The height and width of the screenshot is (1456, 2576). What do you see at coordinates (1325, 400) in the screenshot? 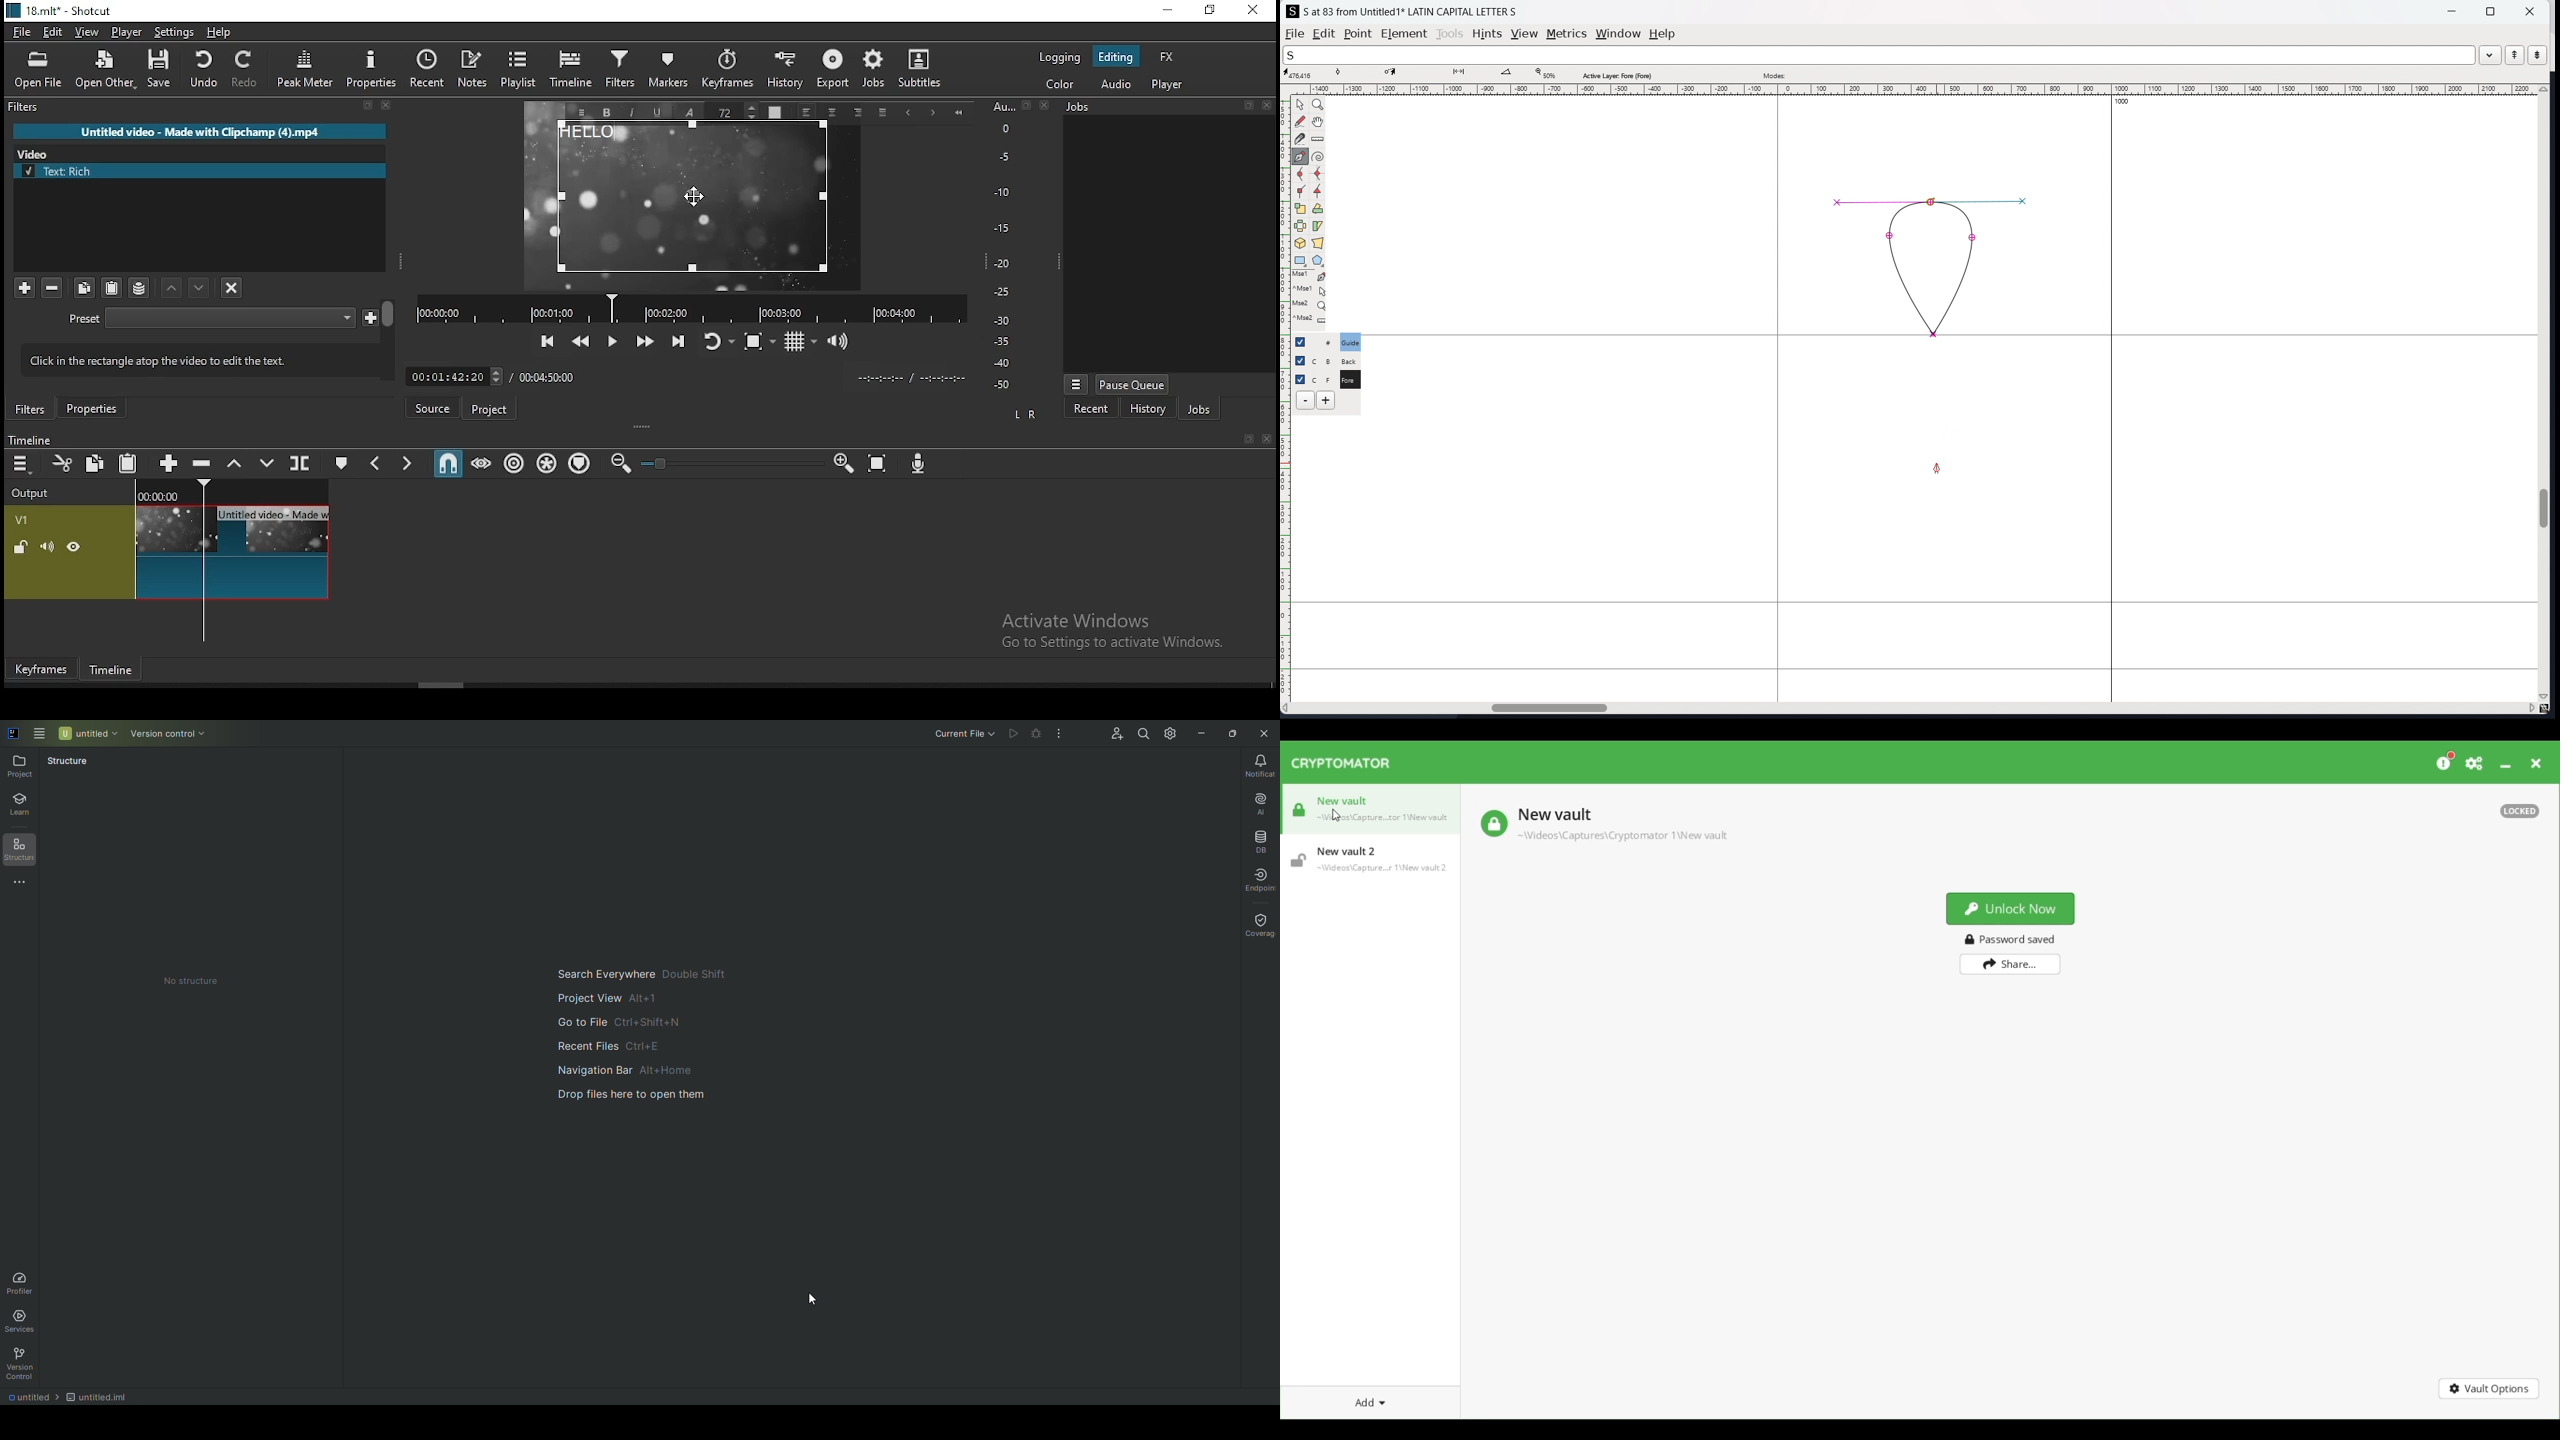
I see `add layers` at bounding box center [1325, 400].